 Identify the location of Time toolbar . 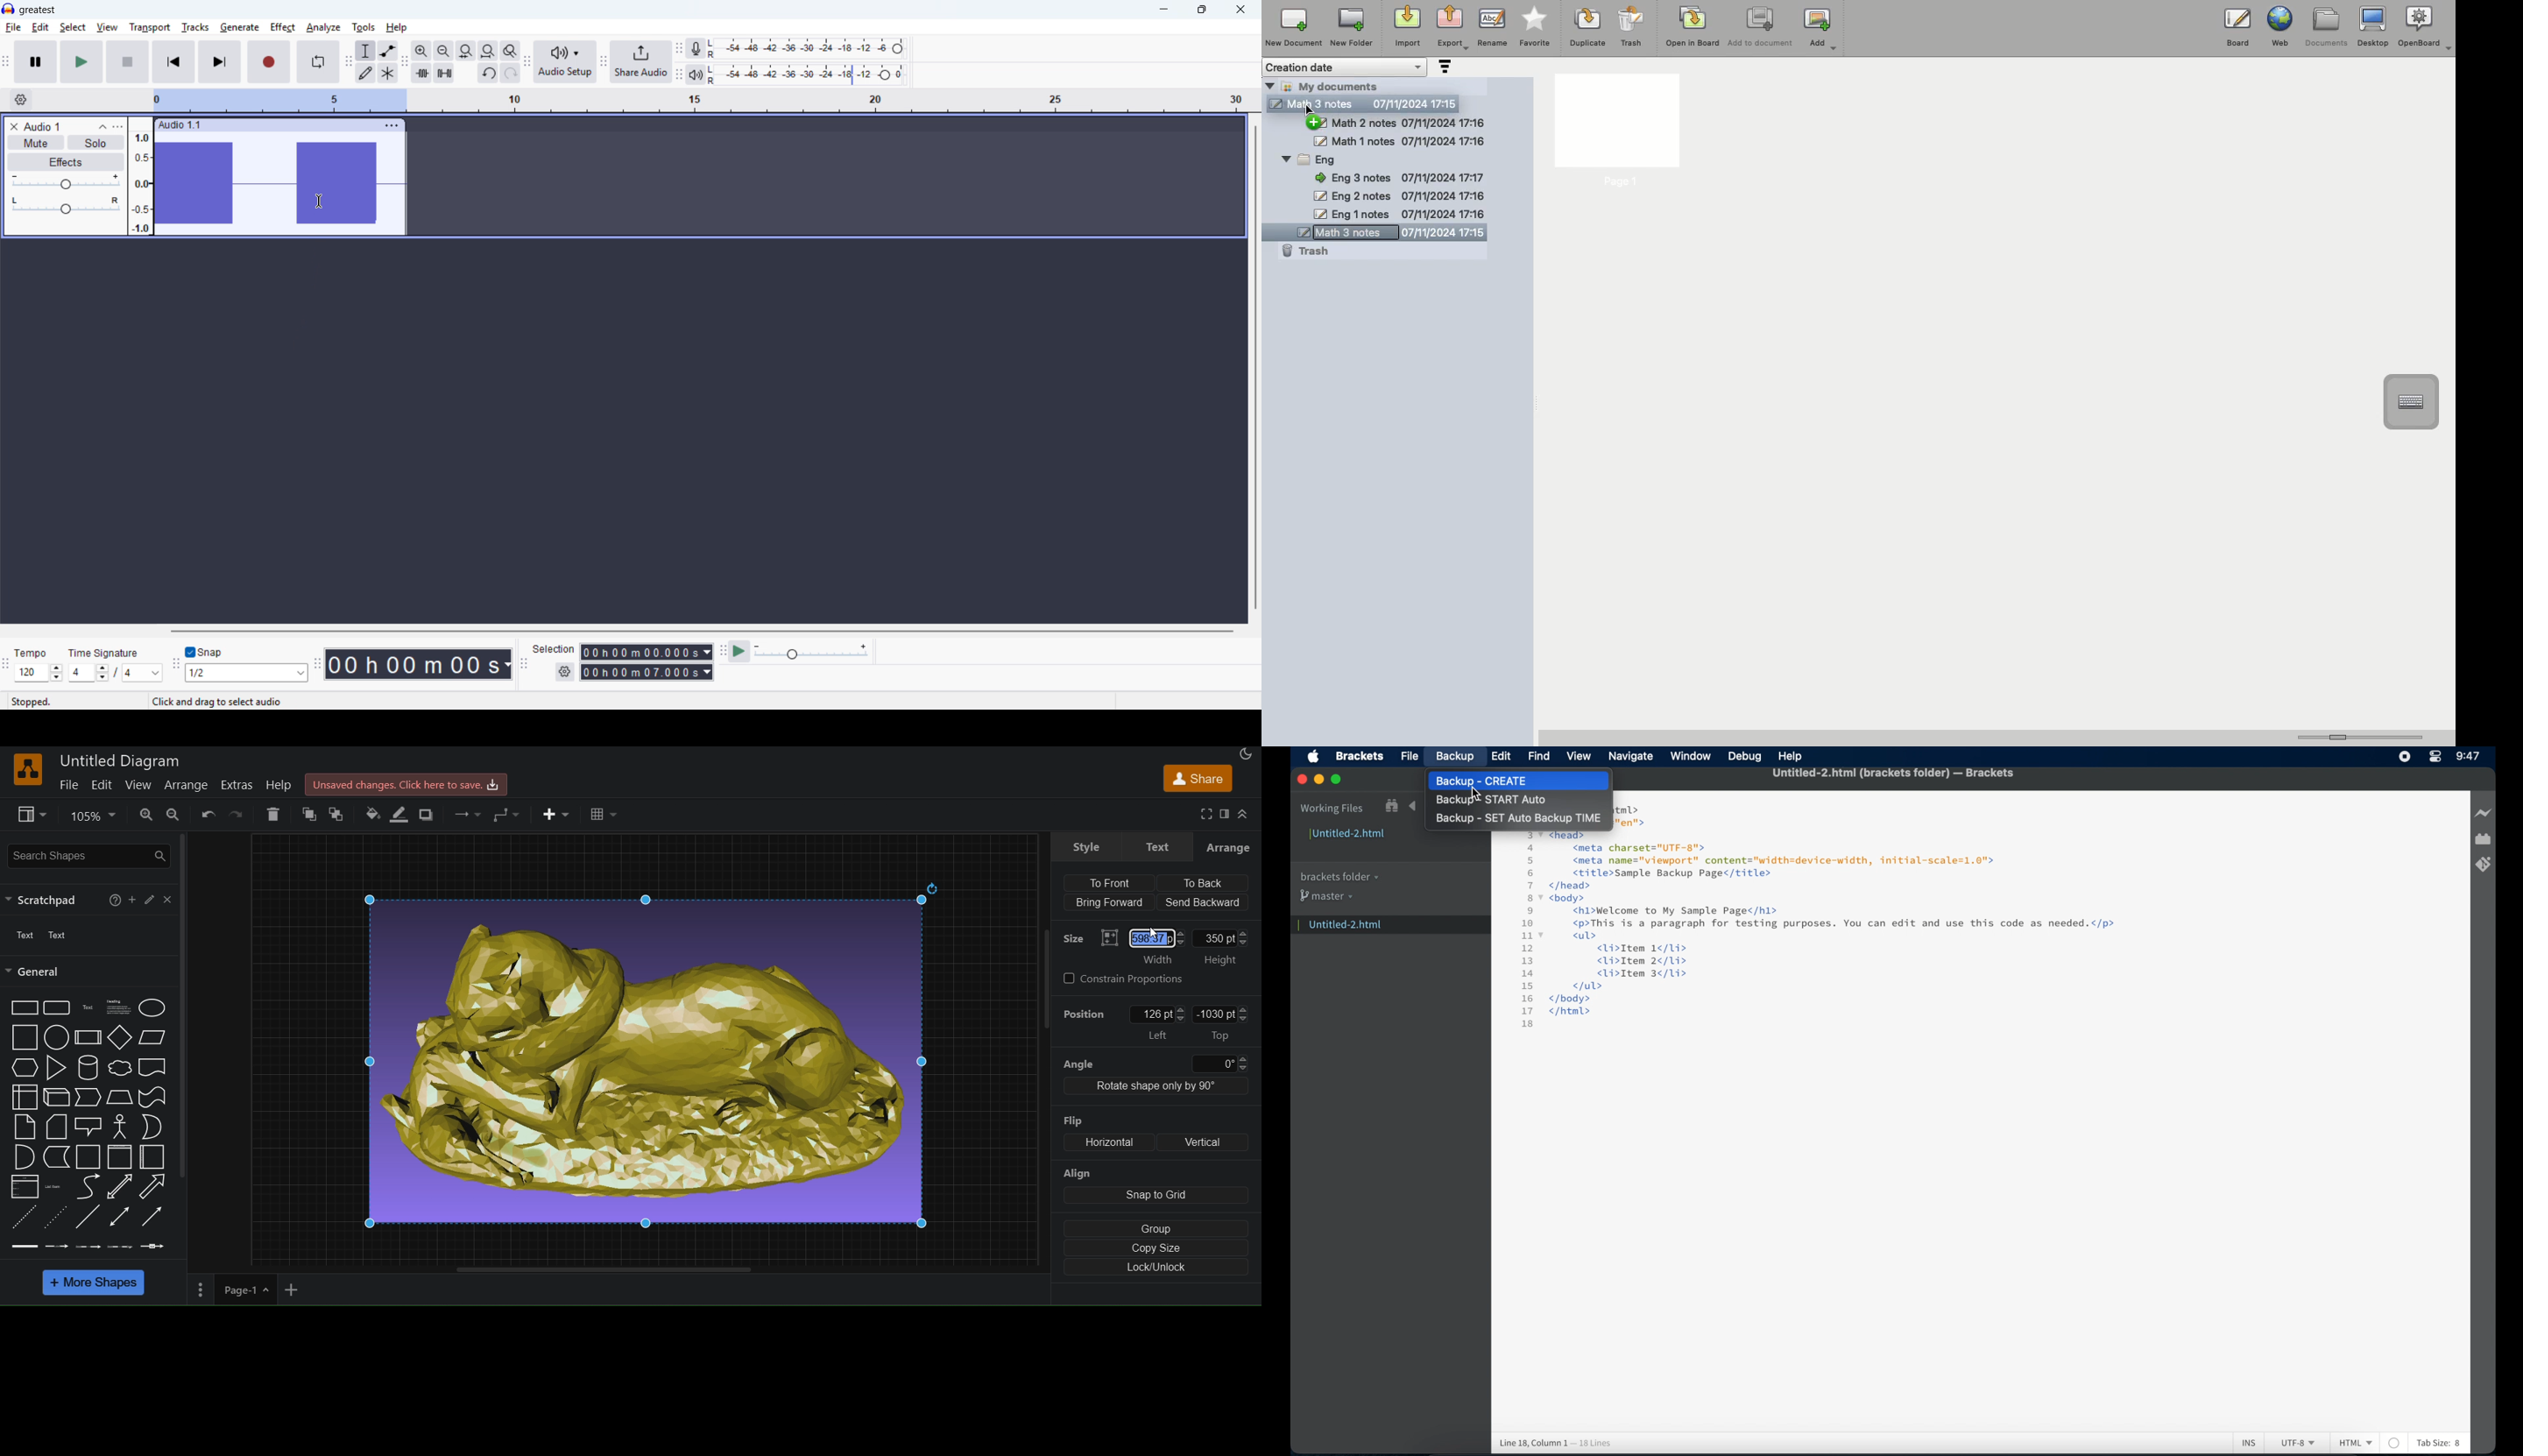
(317, 664).